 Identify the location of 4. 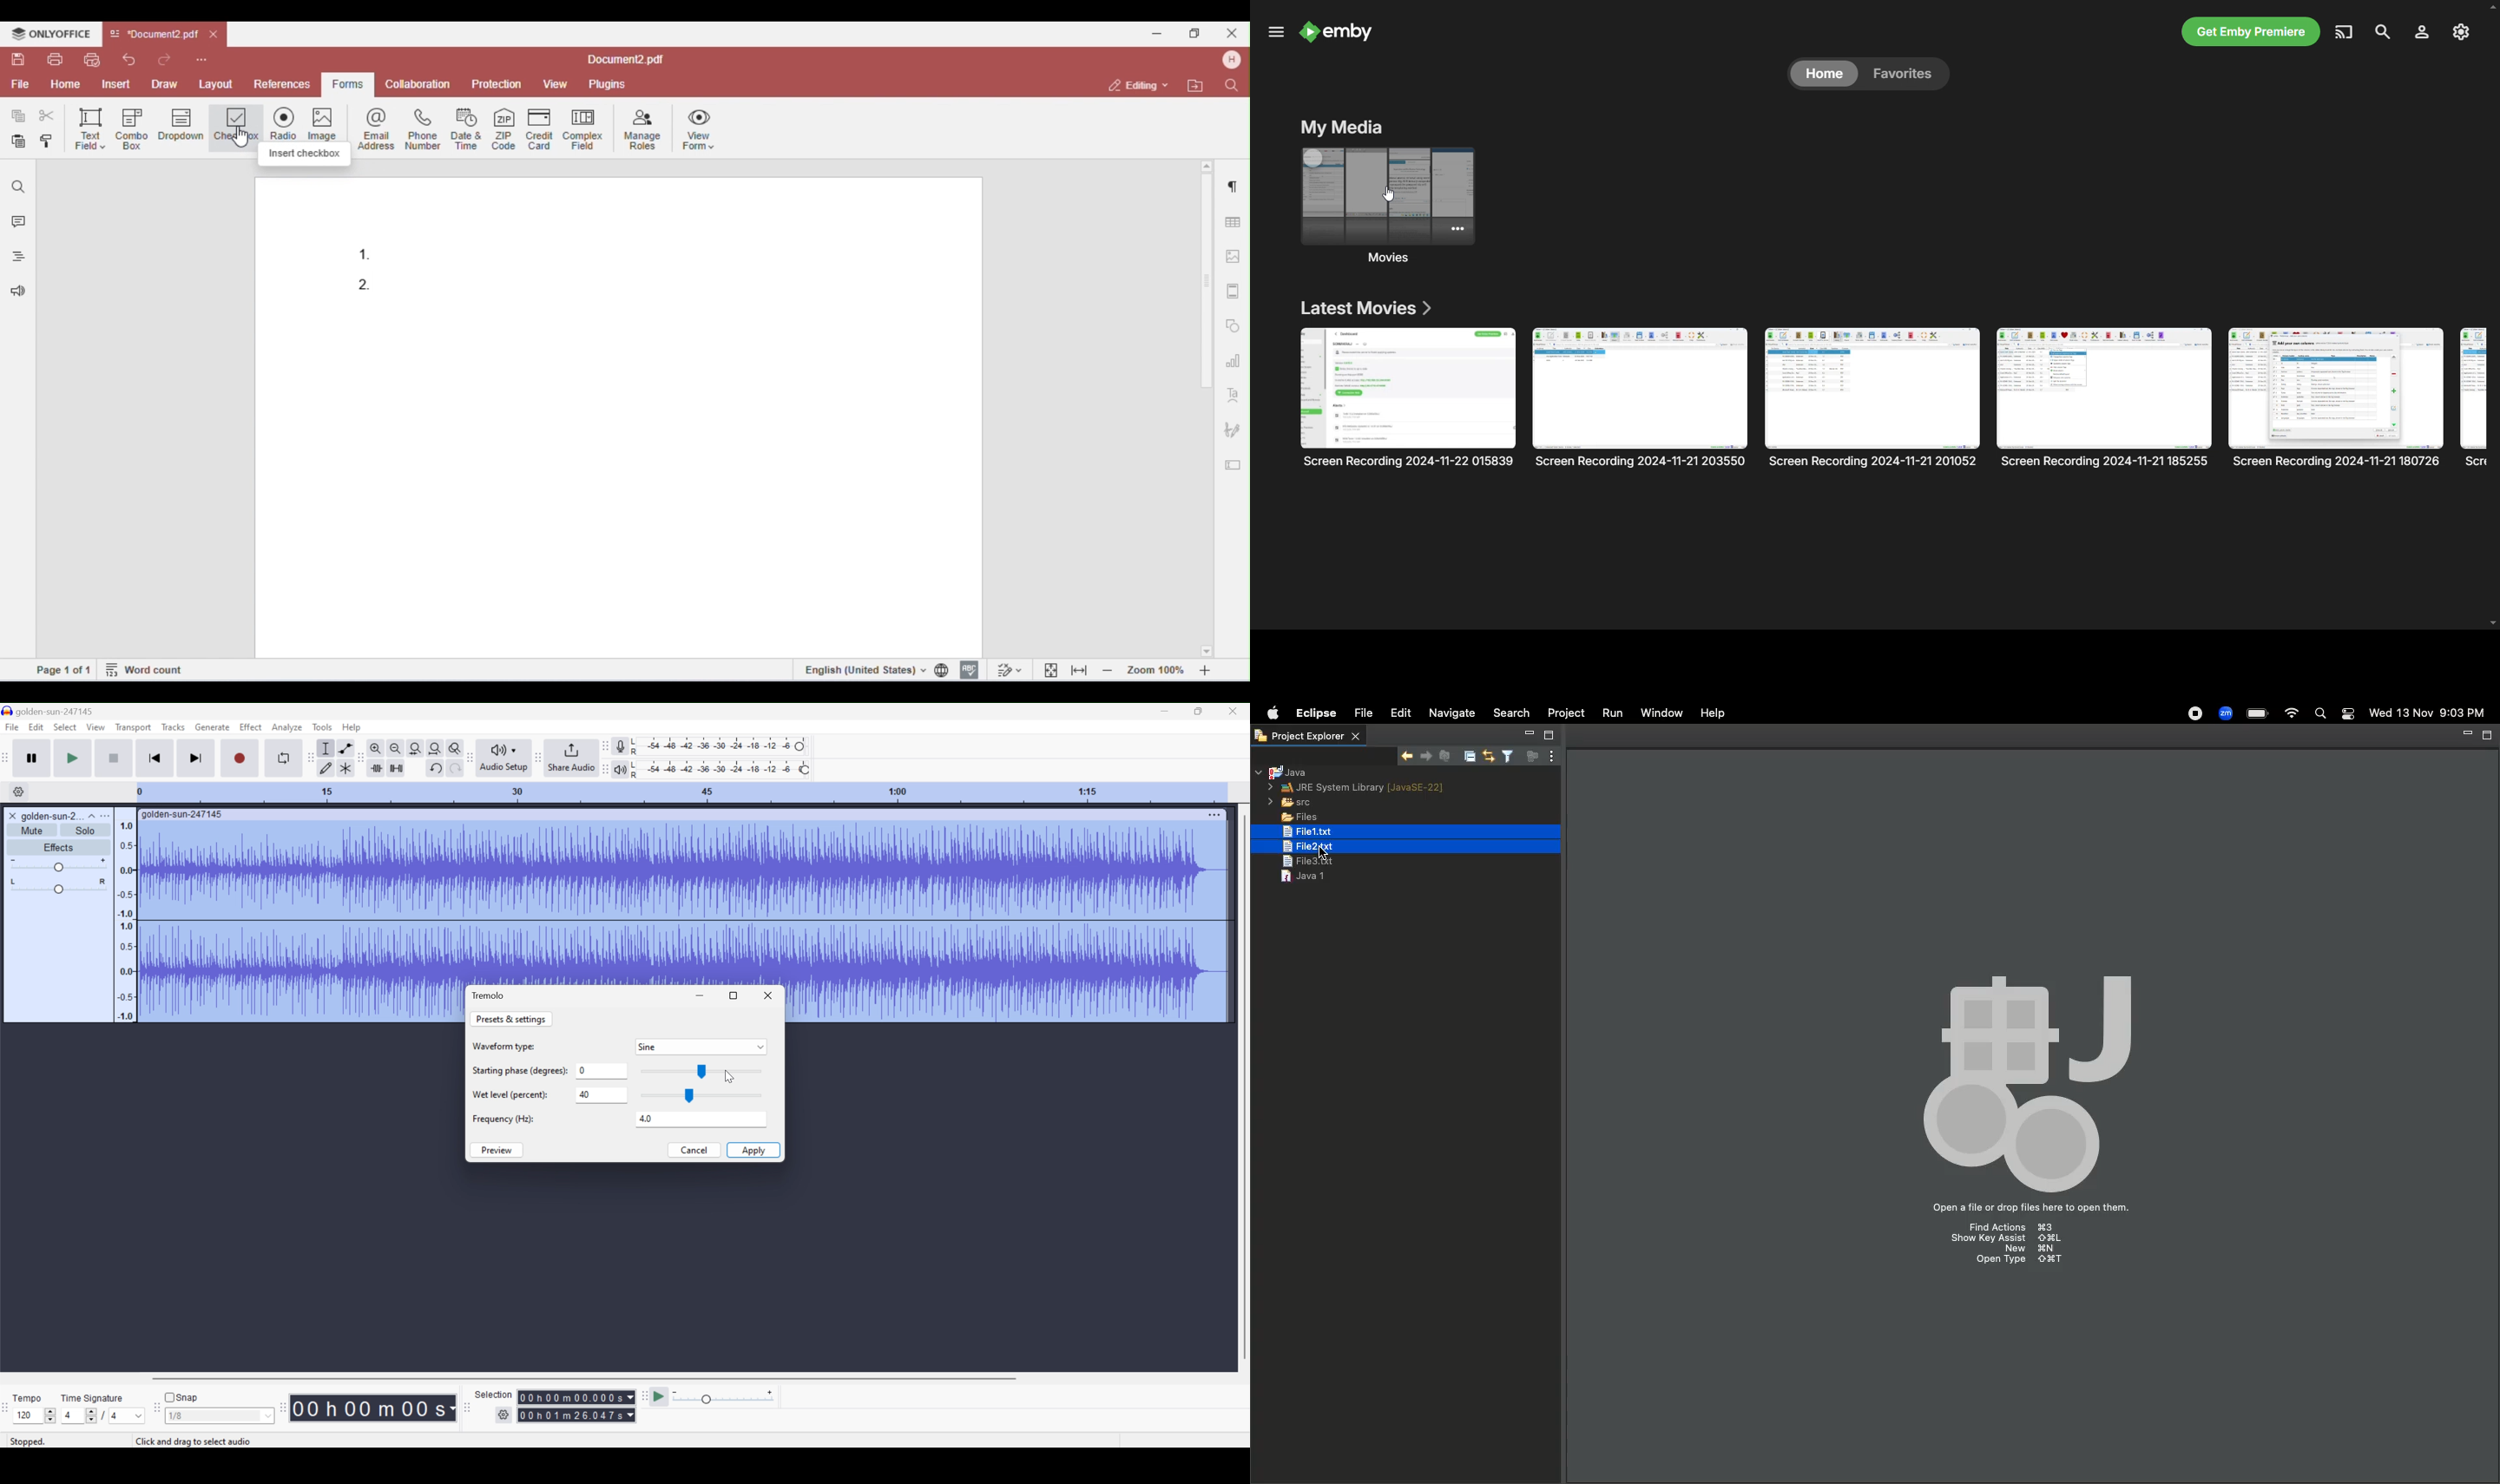
(128, 1417).